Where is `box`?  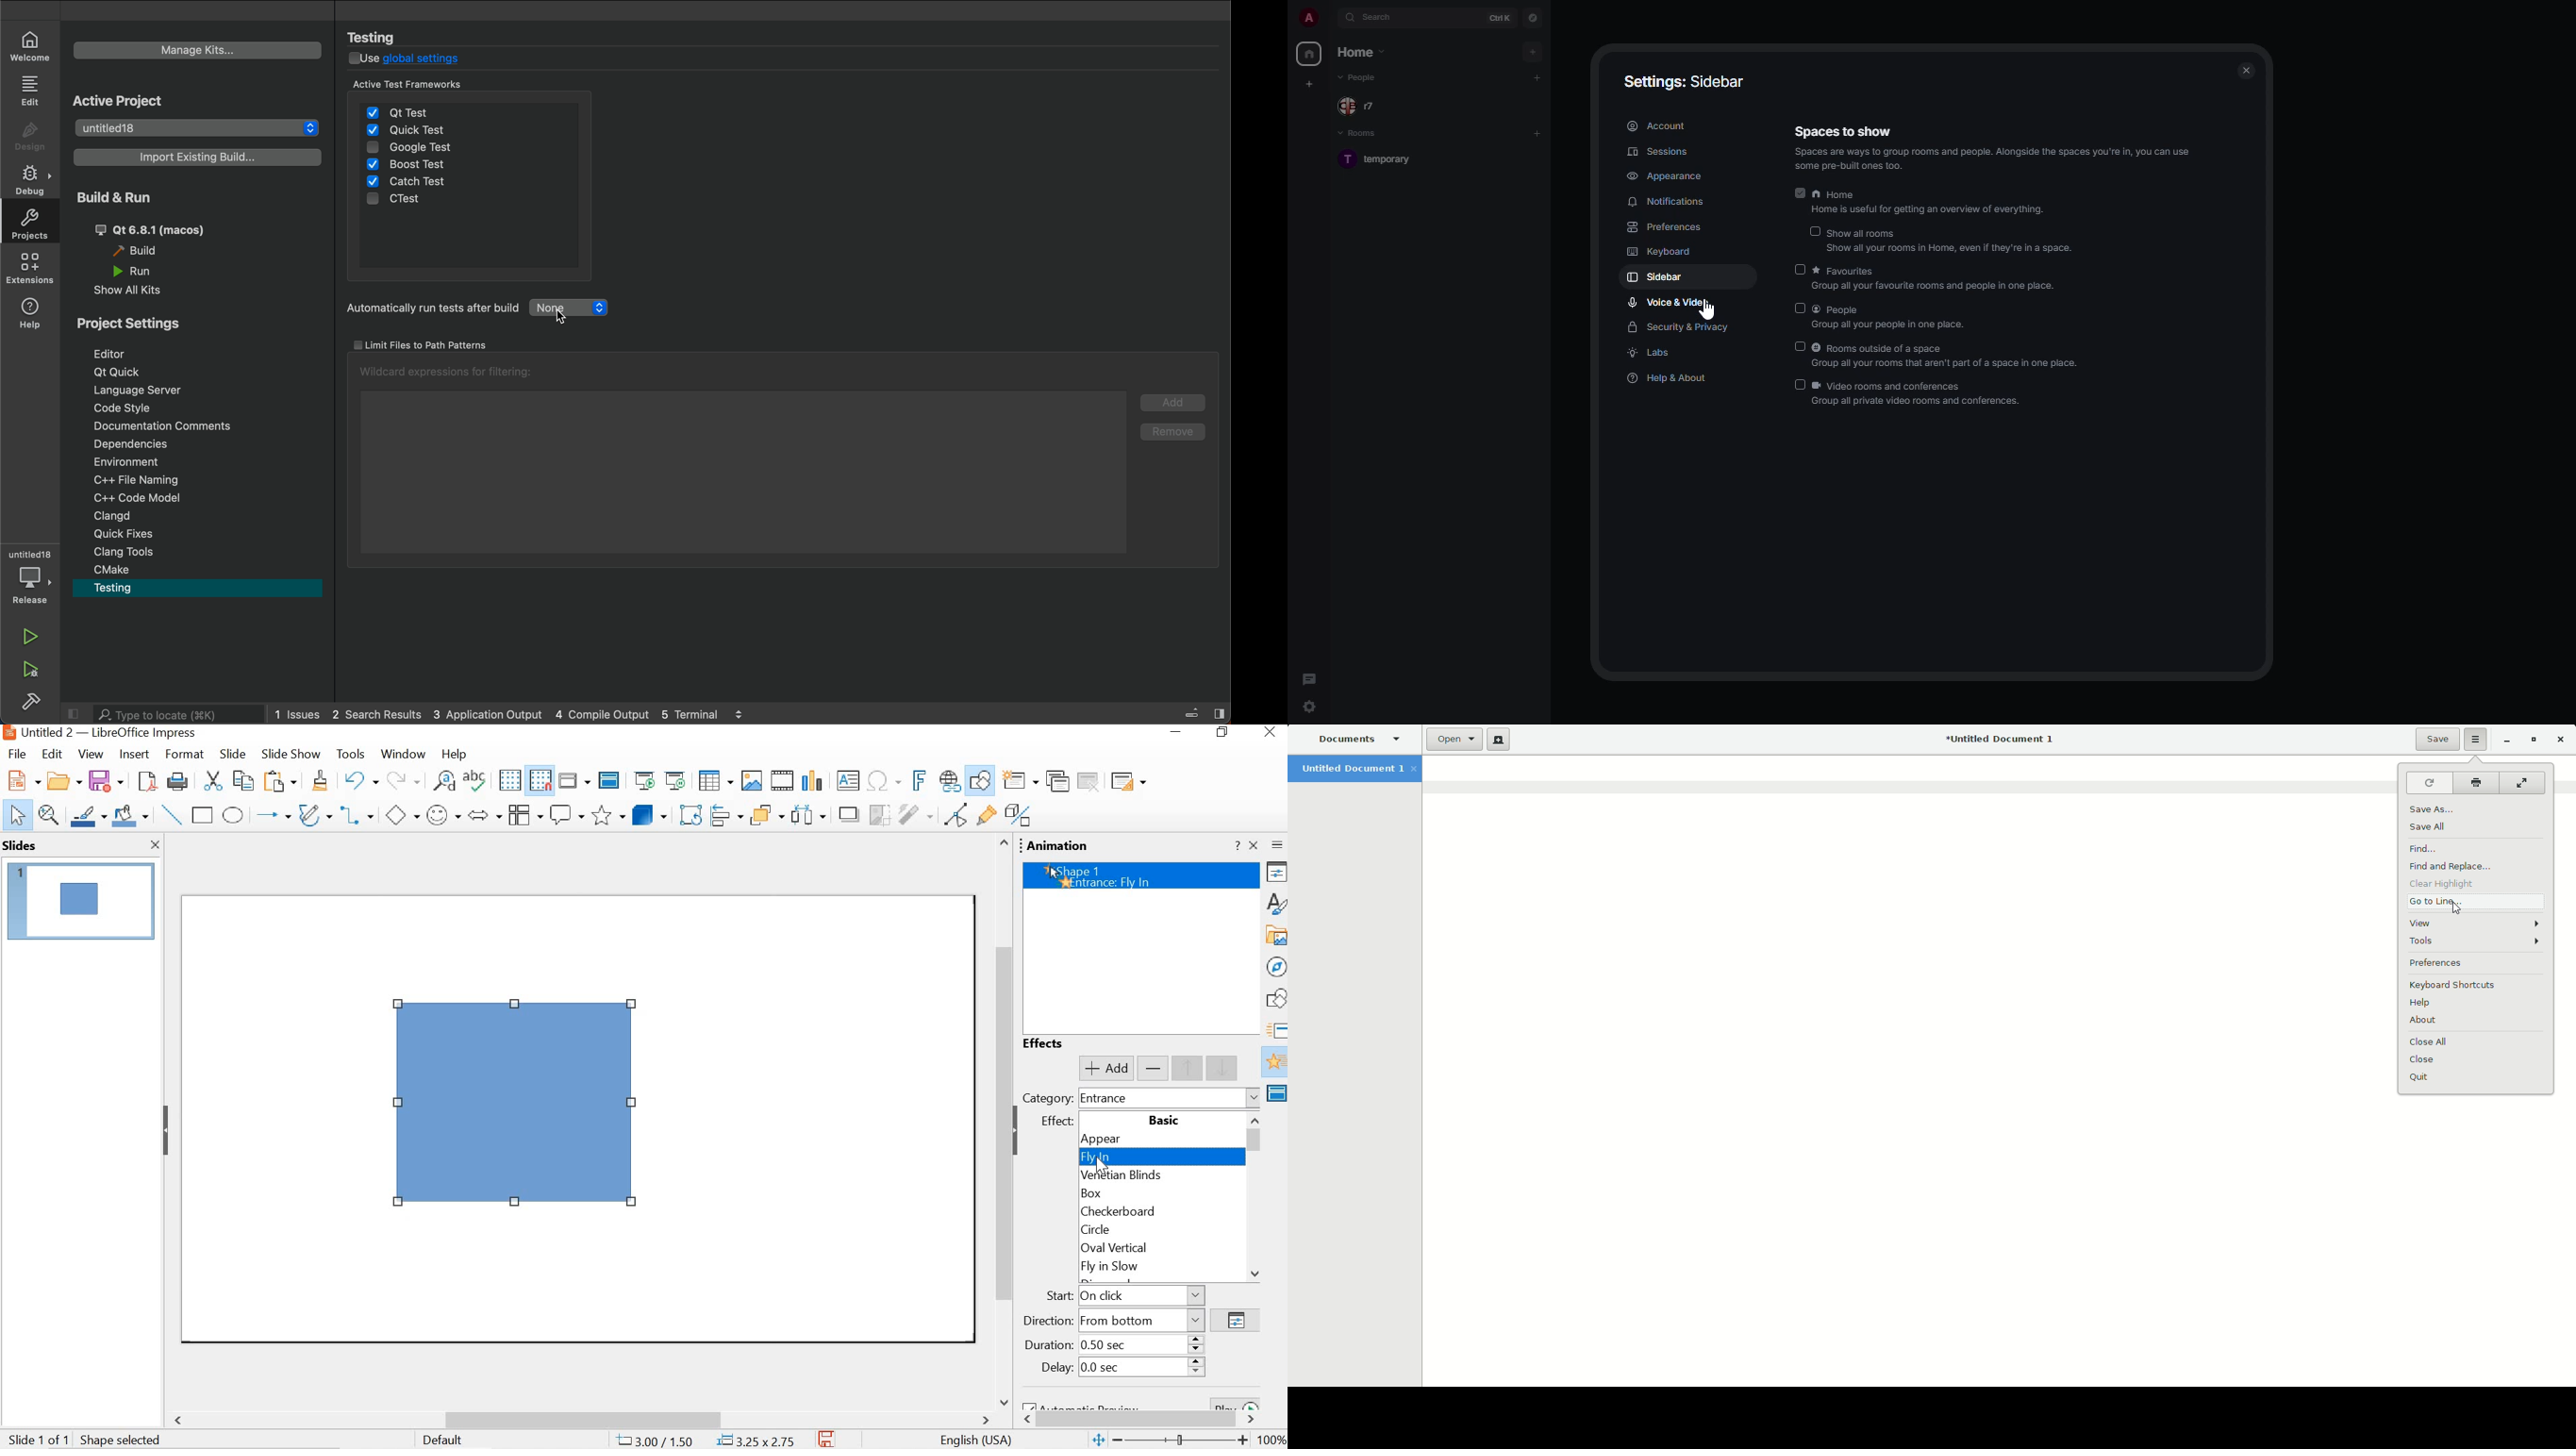
box is located at coordinates (1153, 1194).